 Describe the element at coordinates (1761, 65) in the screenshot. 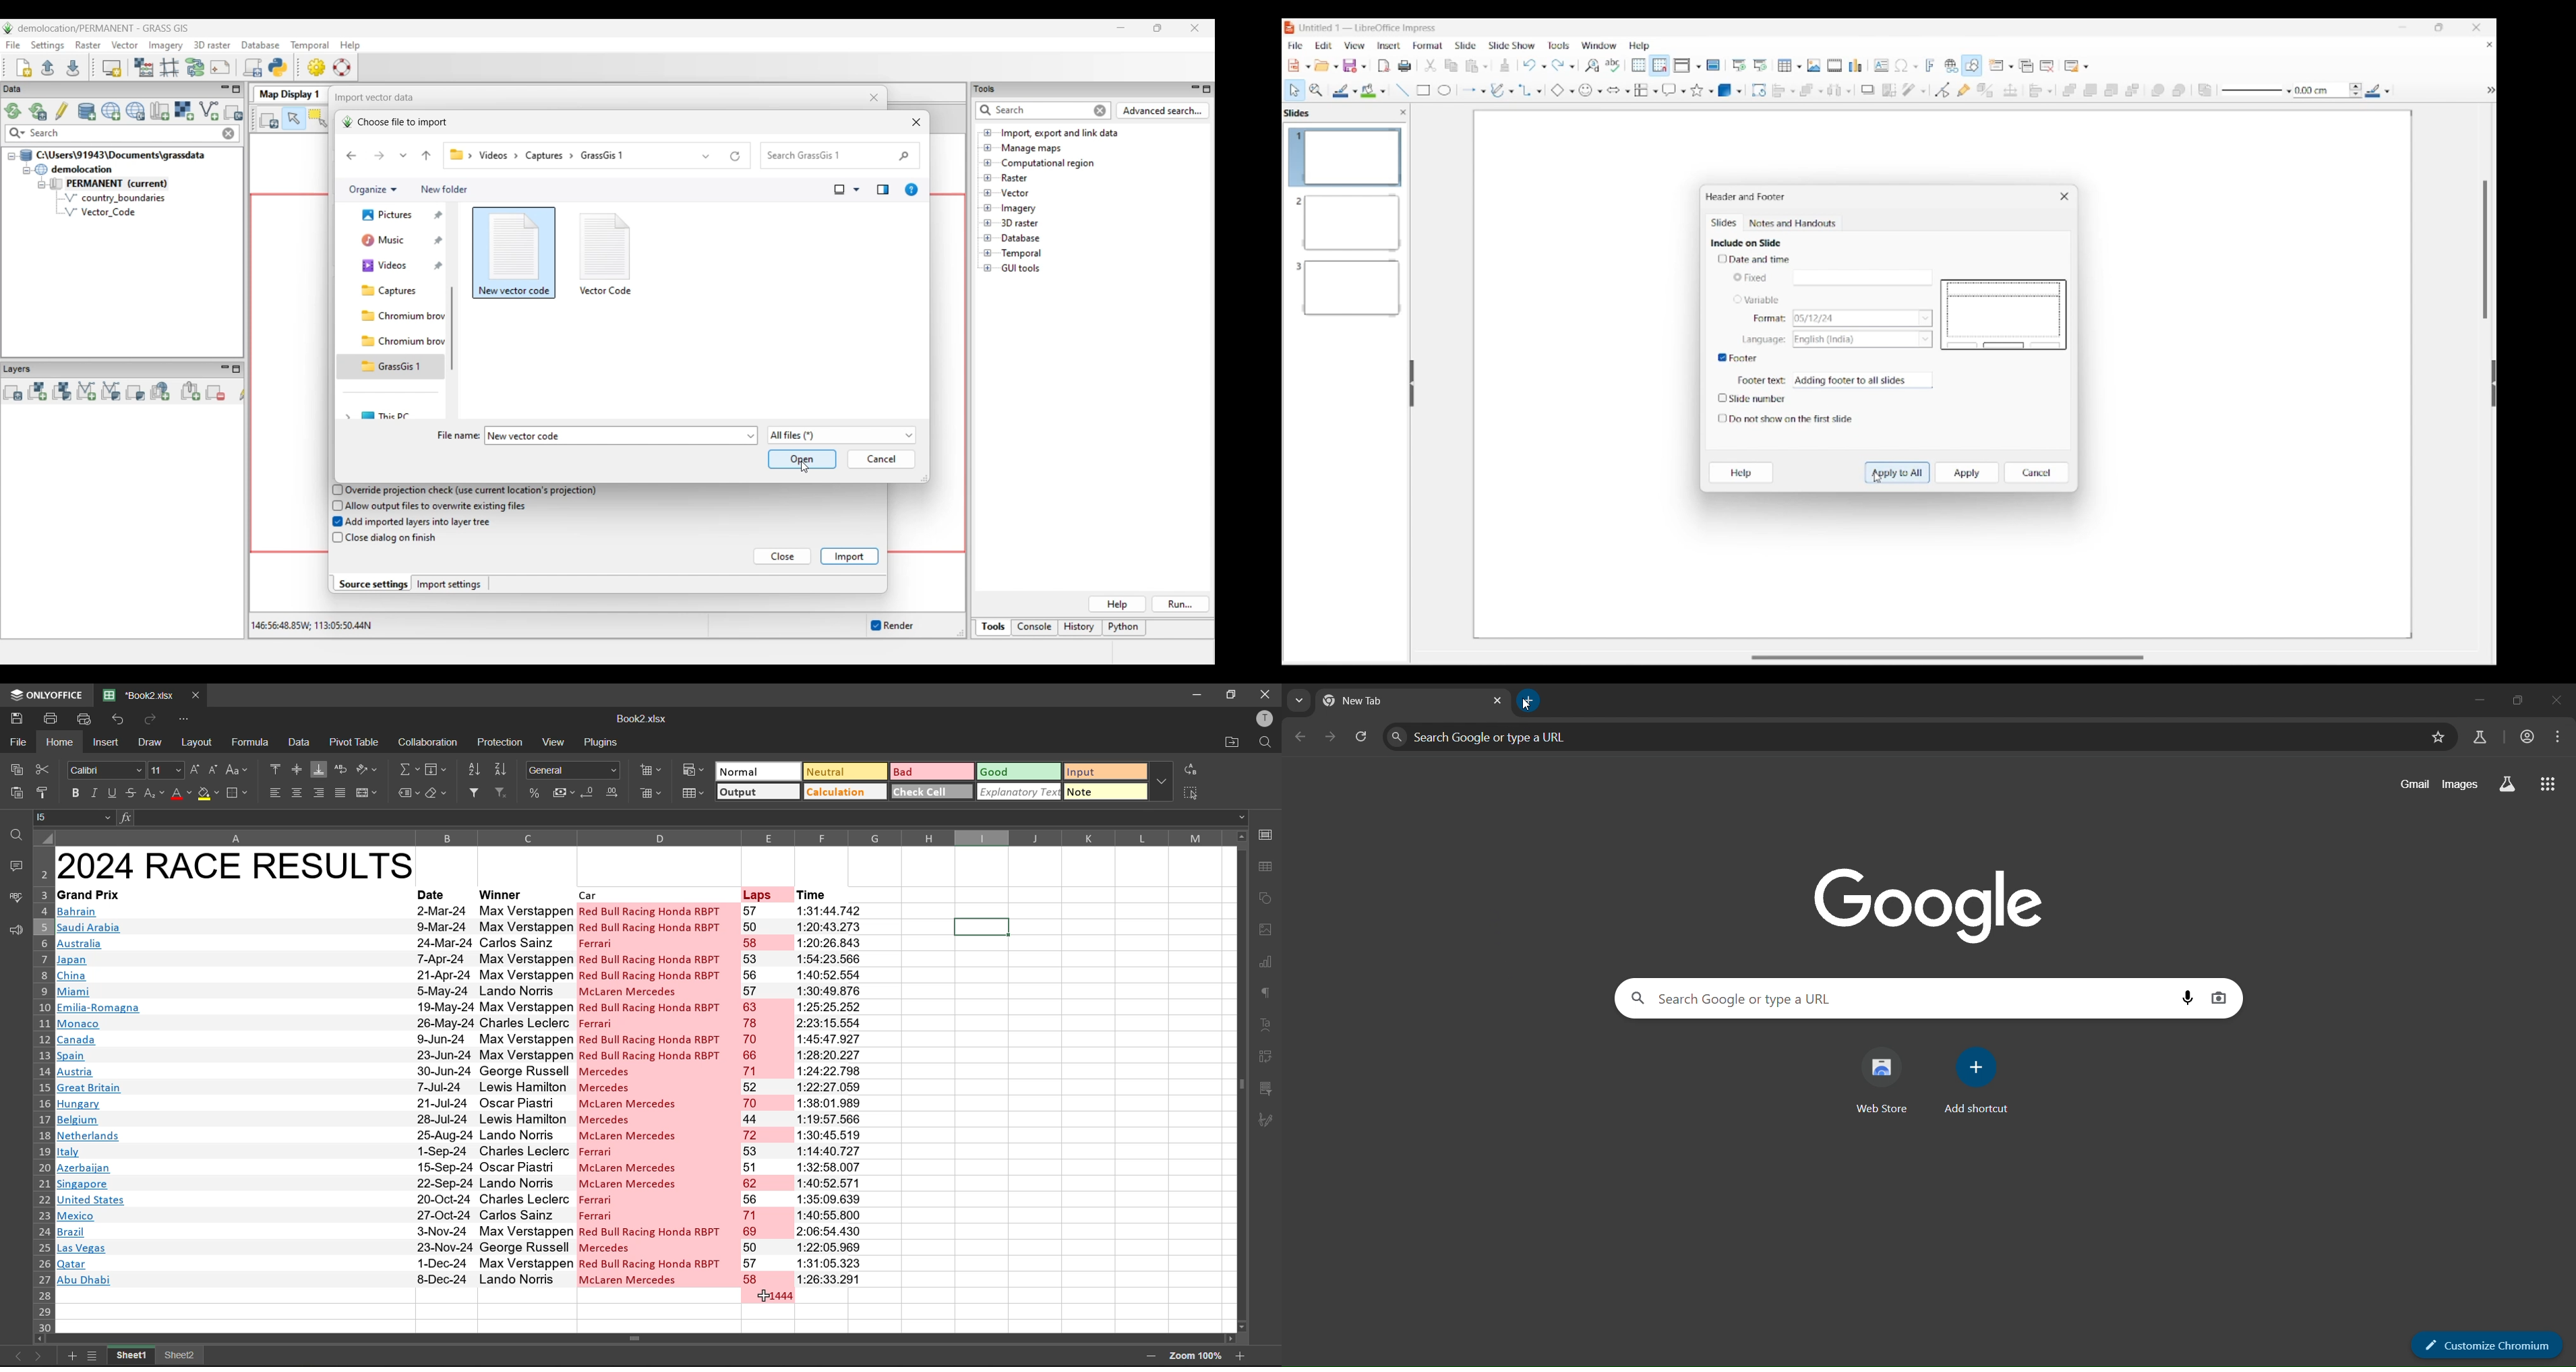

I see `Start from current slide` at that location.